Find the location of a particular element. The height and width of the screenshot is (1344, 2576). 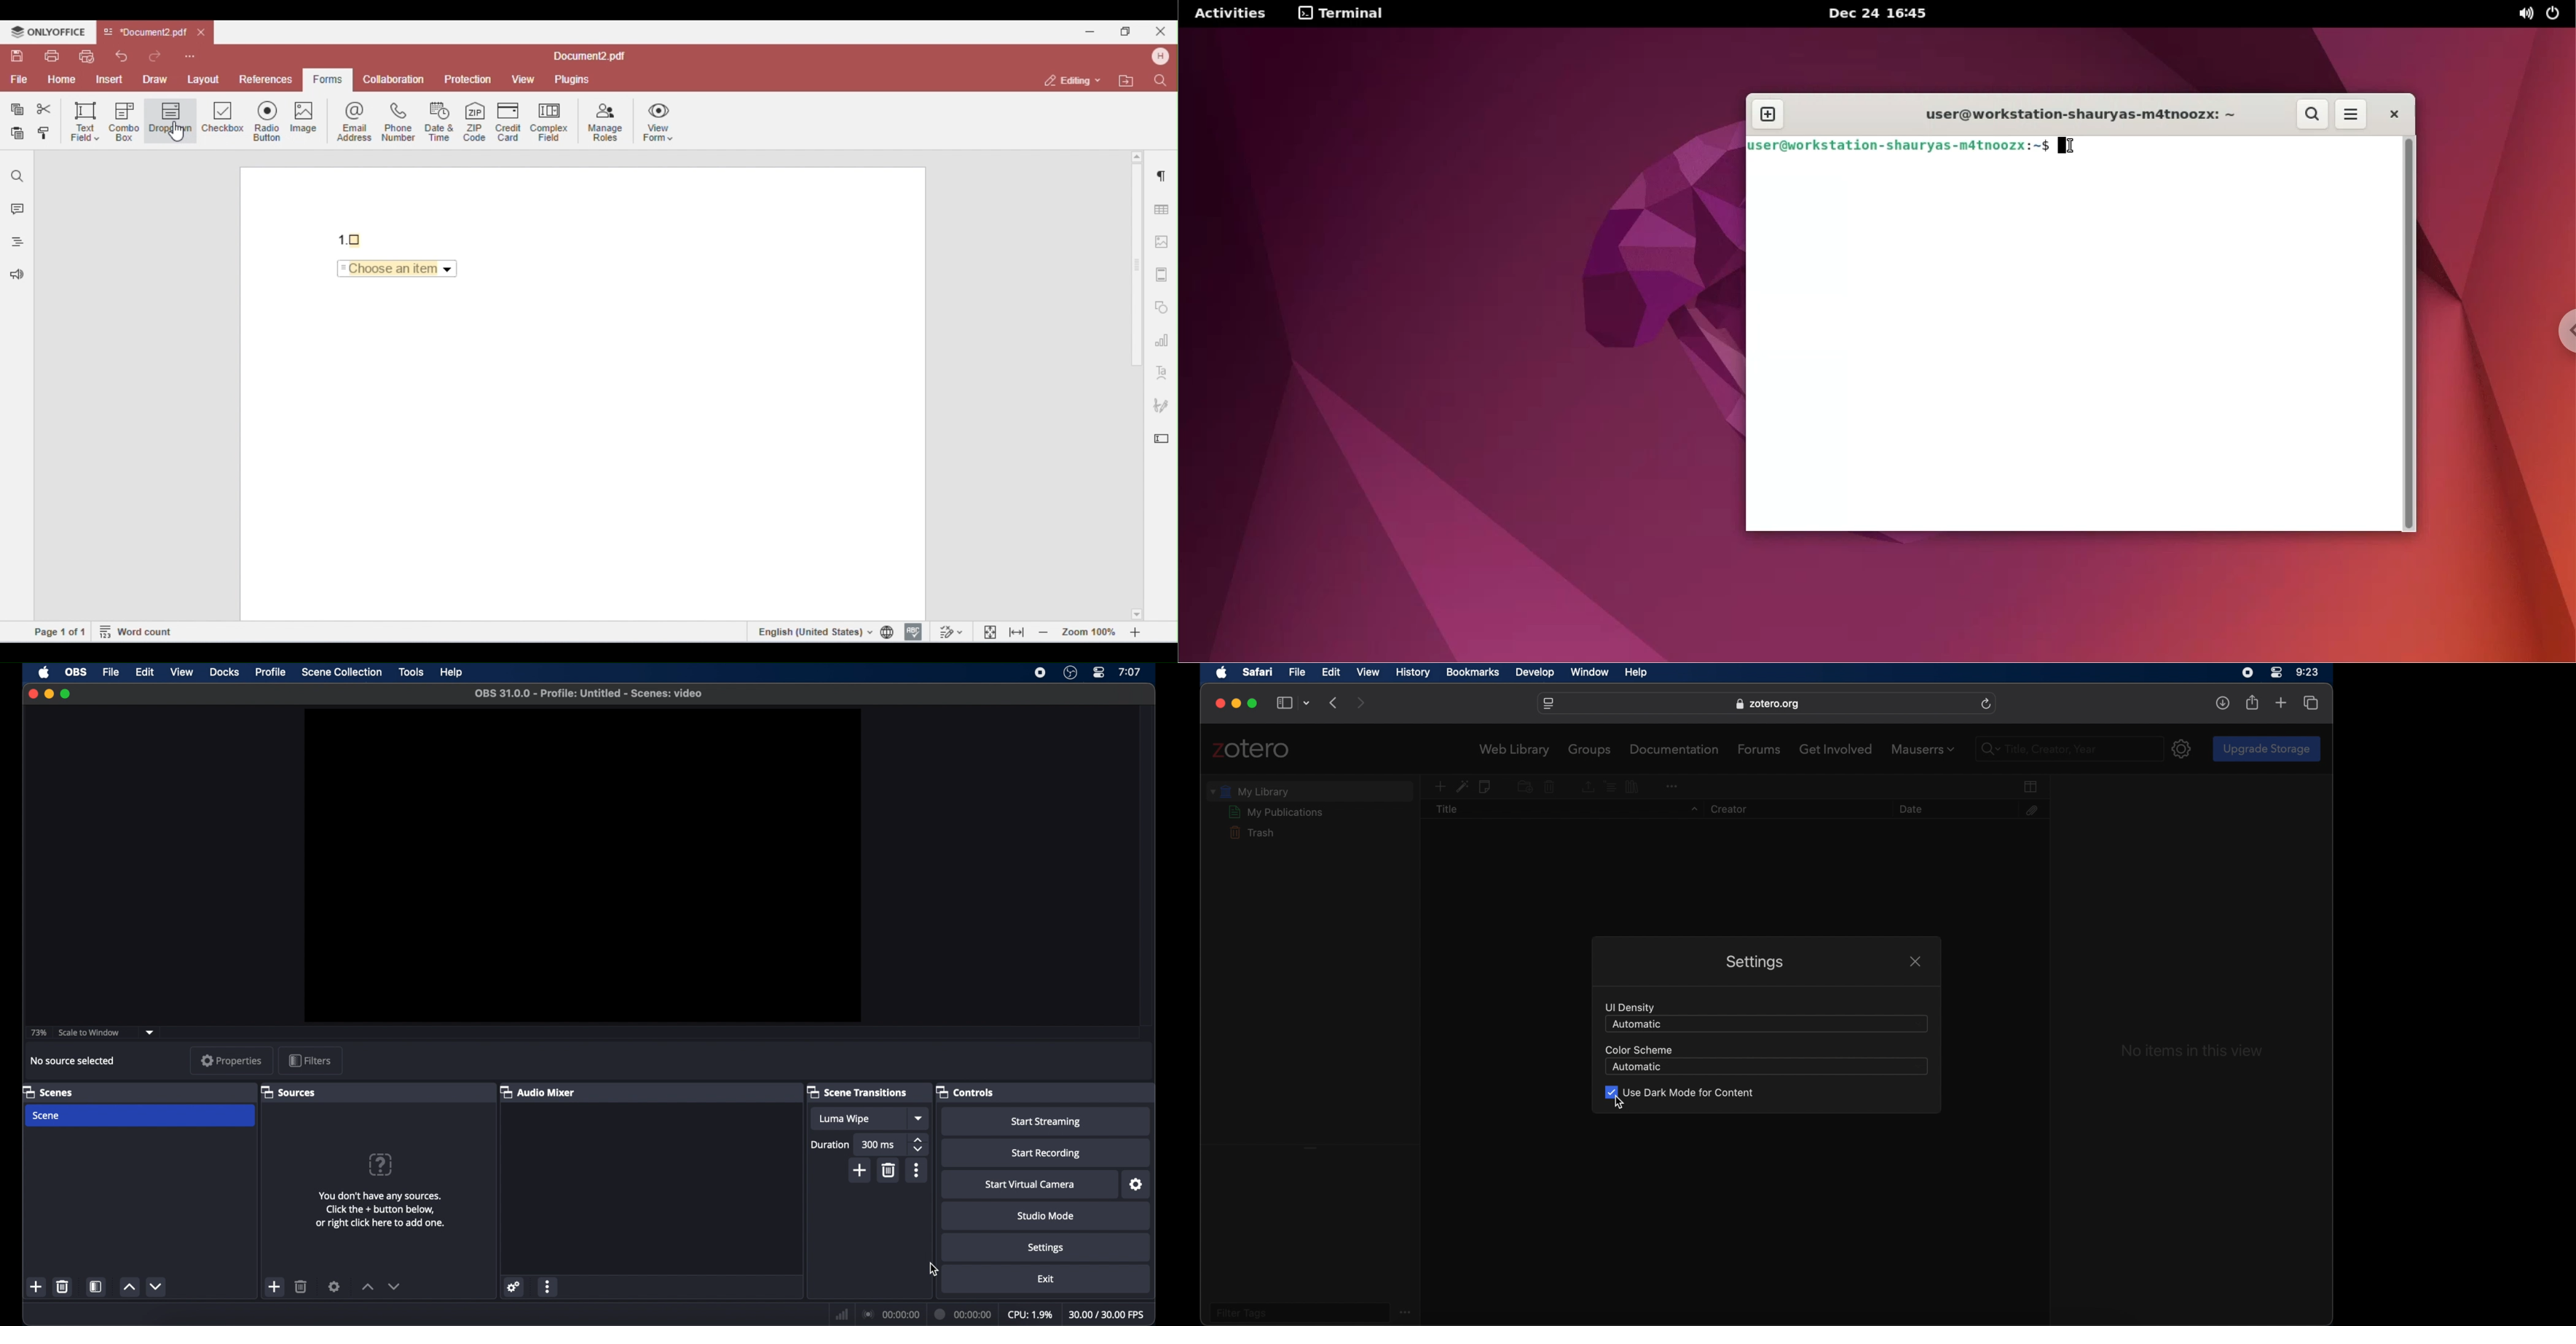

scene is located at coordinates (47, 1116).